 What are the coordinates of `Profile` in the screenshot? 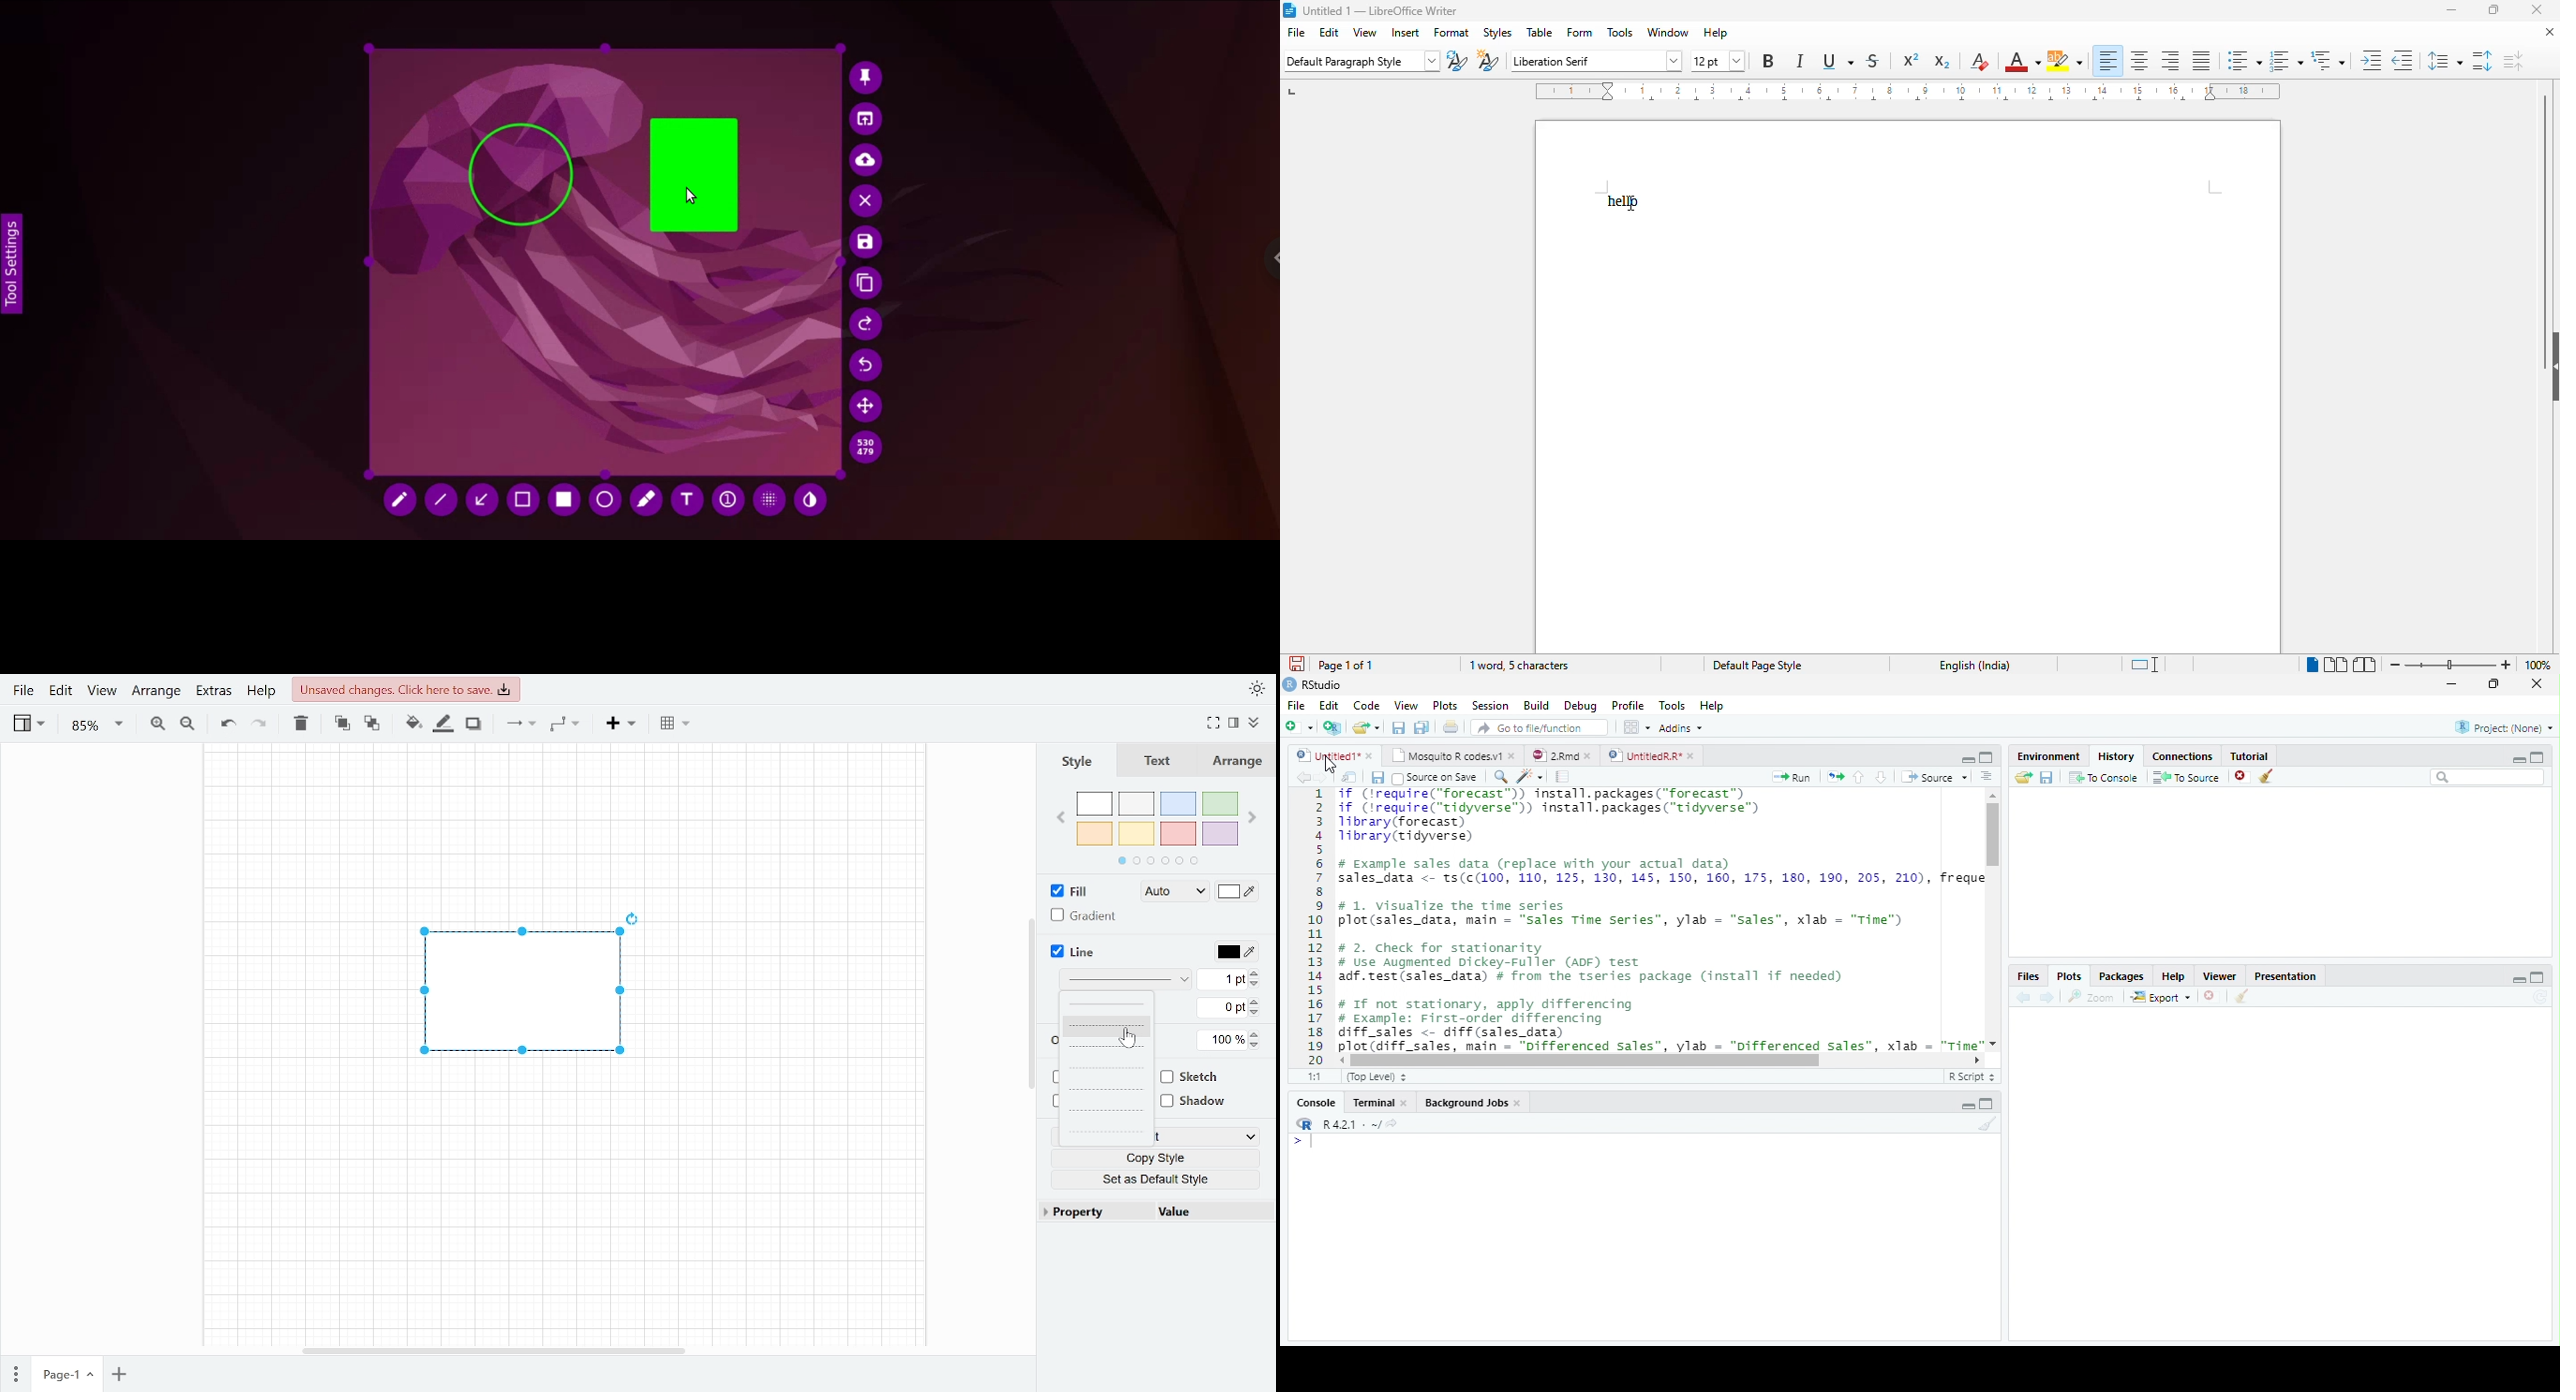 It's located at (1629, 707).